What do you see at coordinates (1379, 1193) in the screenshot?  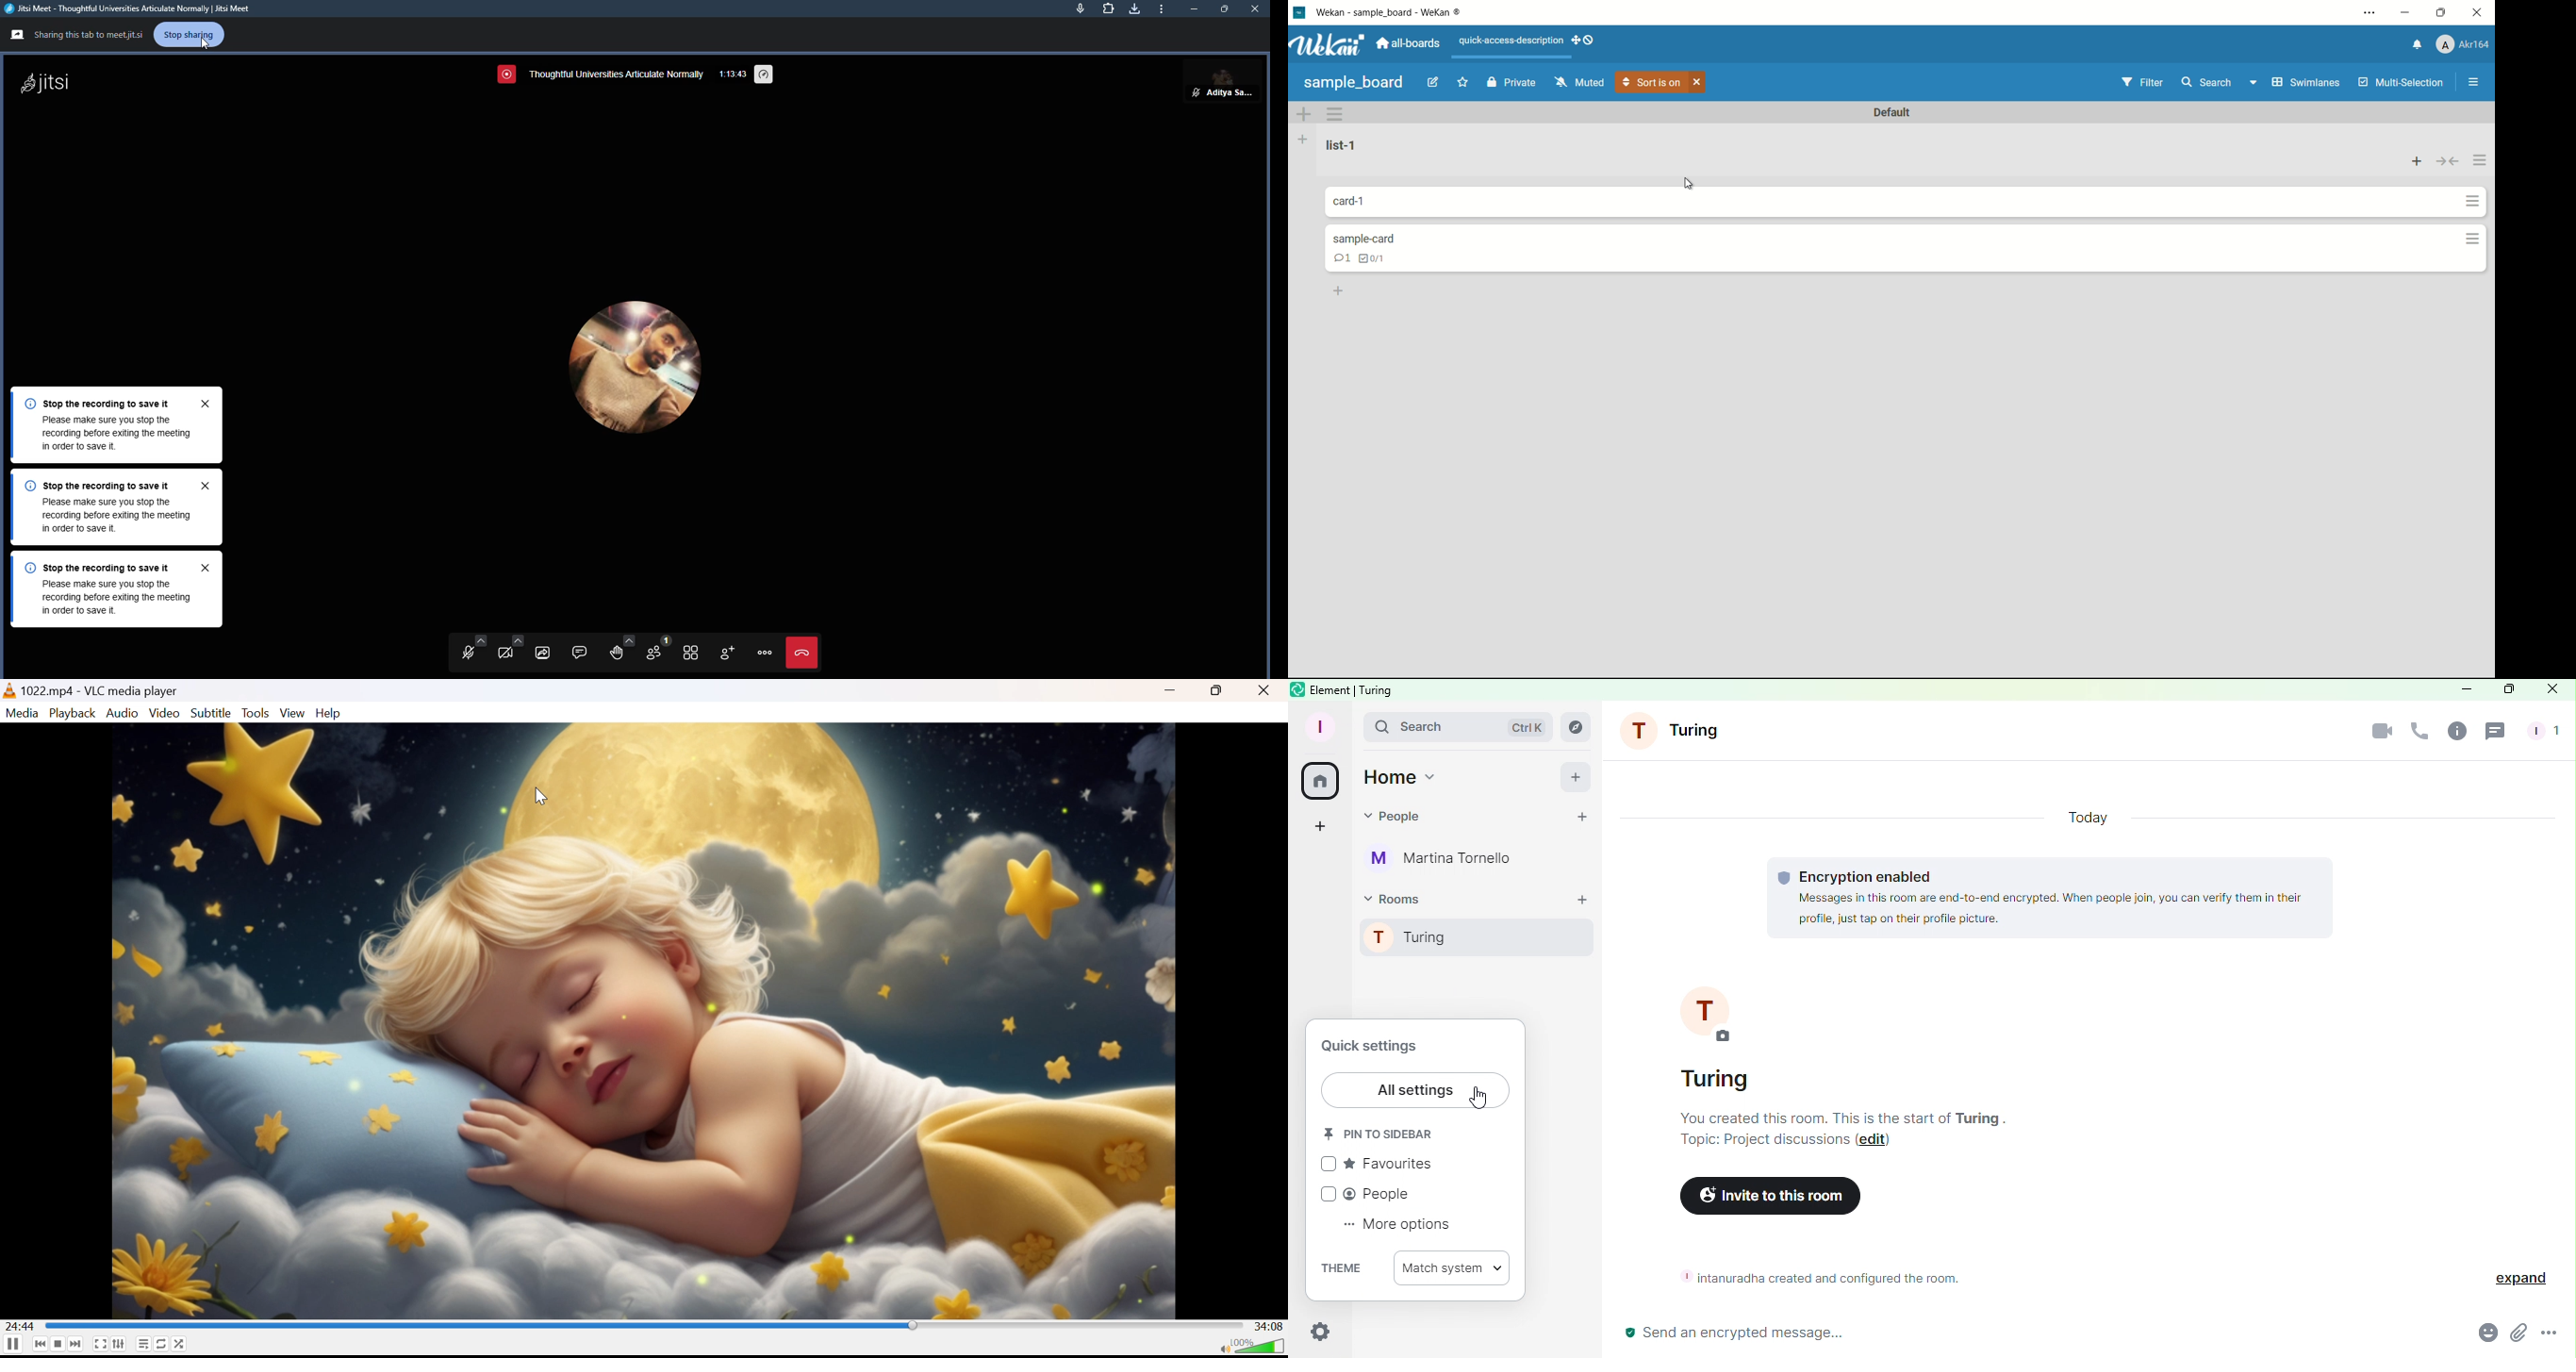 I see `People` at bounding box center [1379, 1193].